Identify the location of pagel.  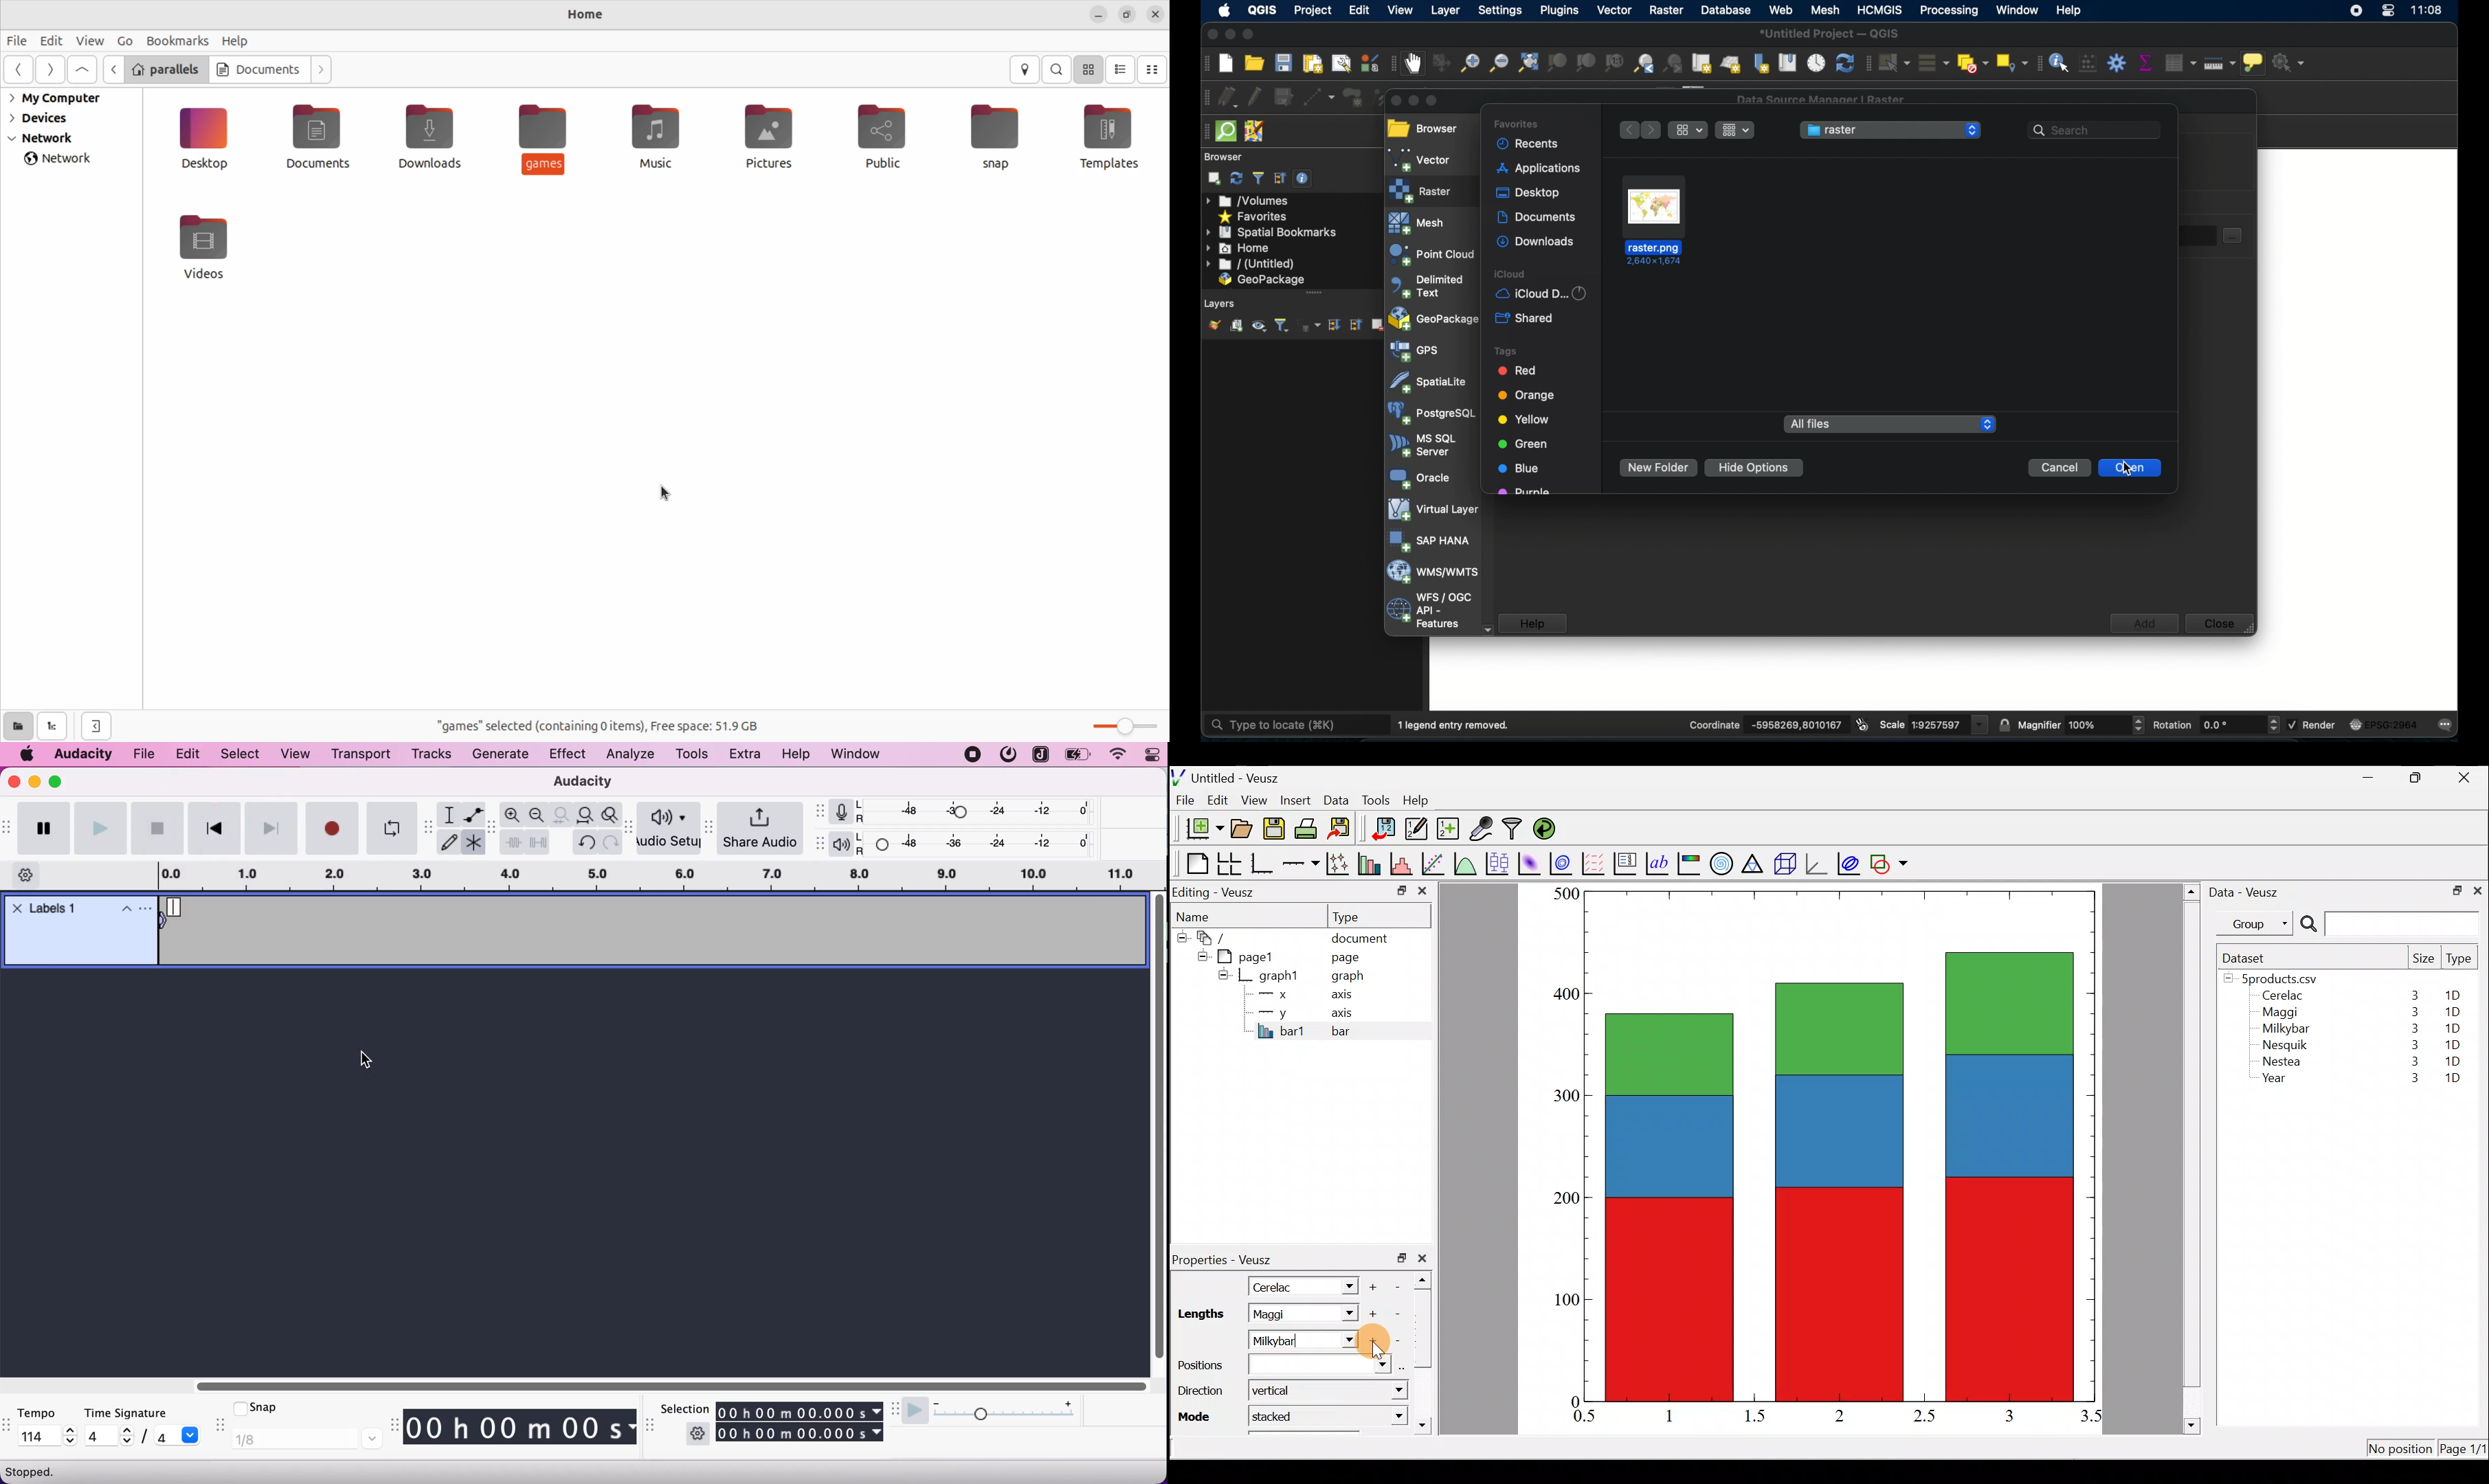
(1251, 955).